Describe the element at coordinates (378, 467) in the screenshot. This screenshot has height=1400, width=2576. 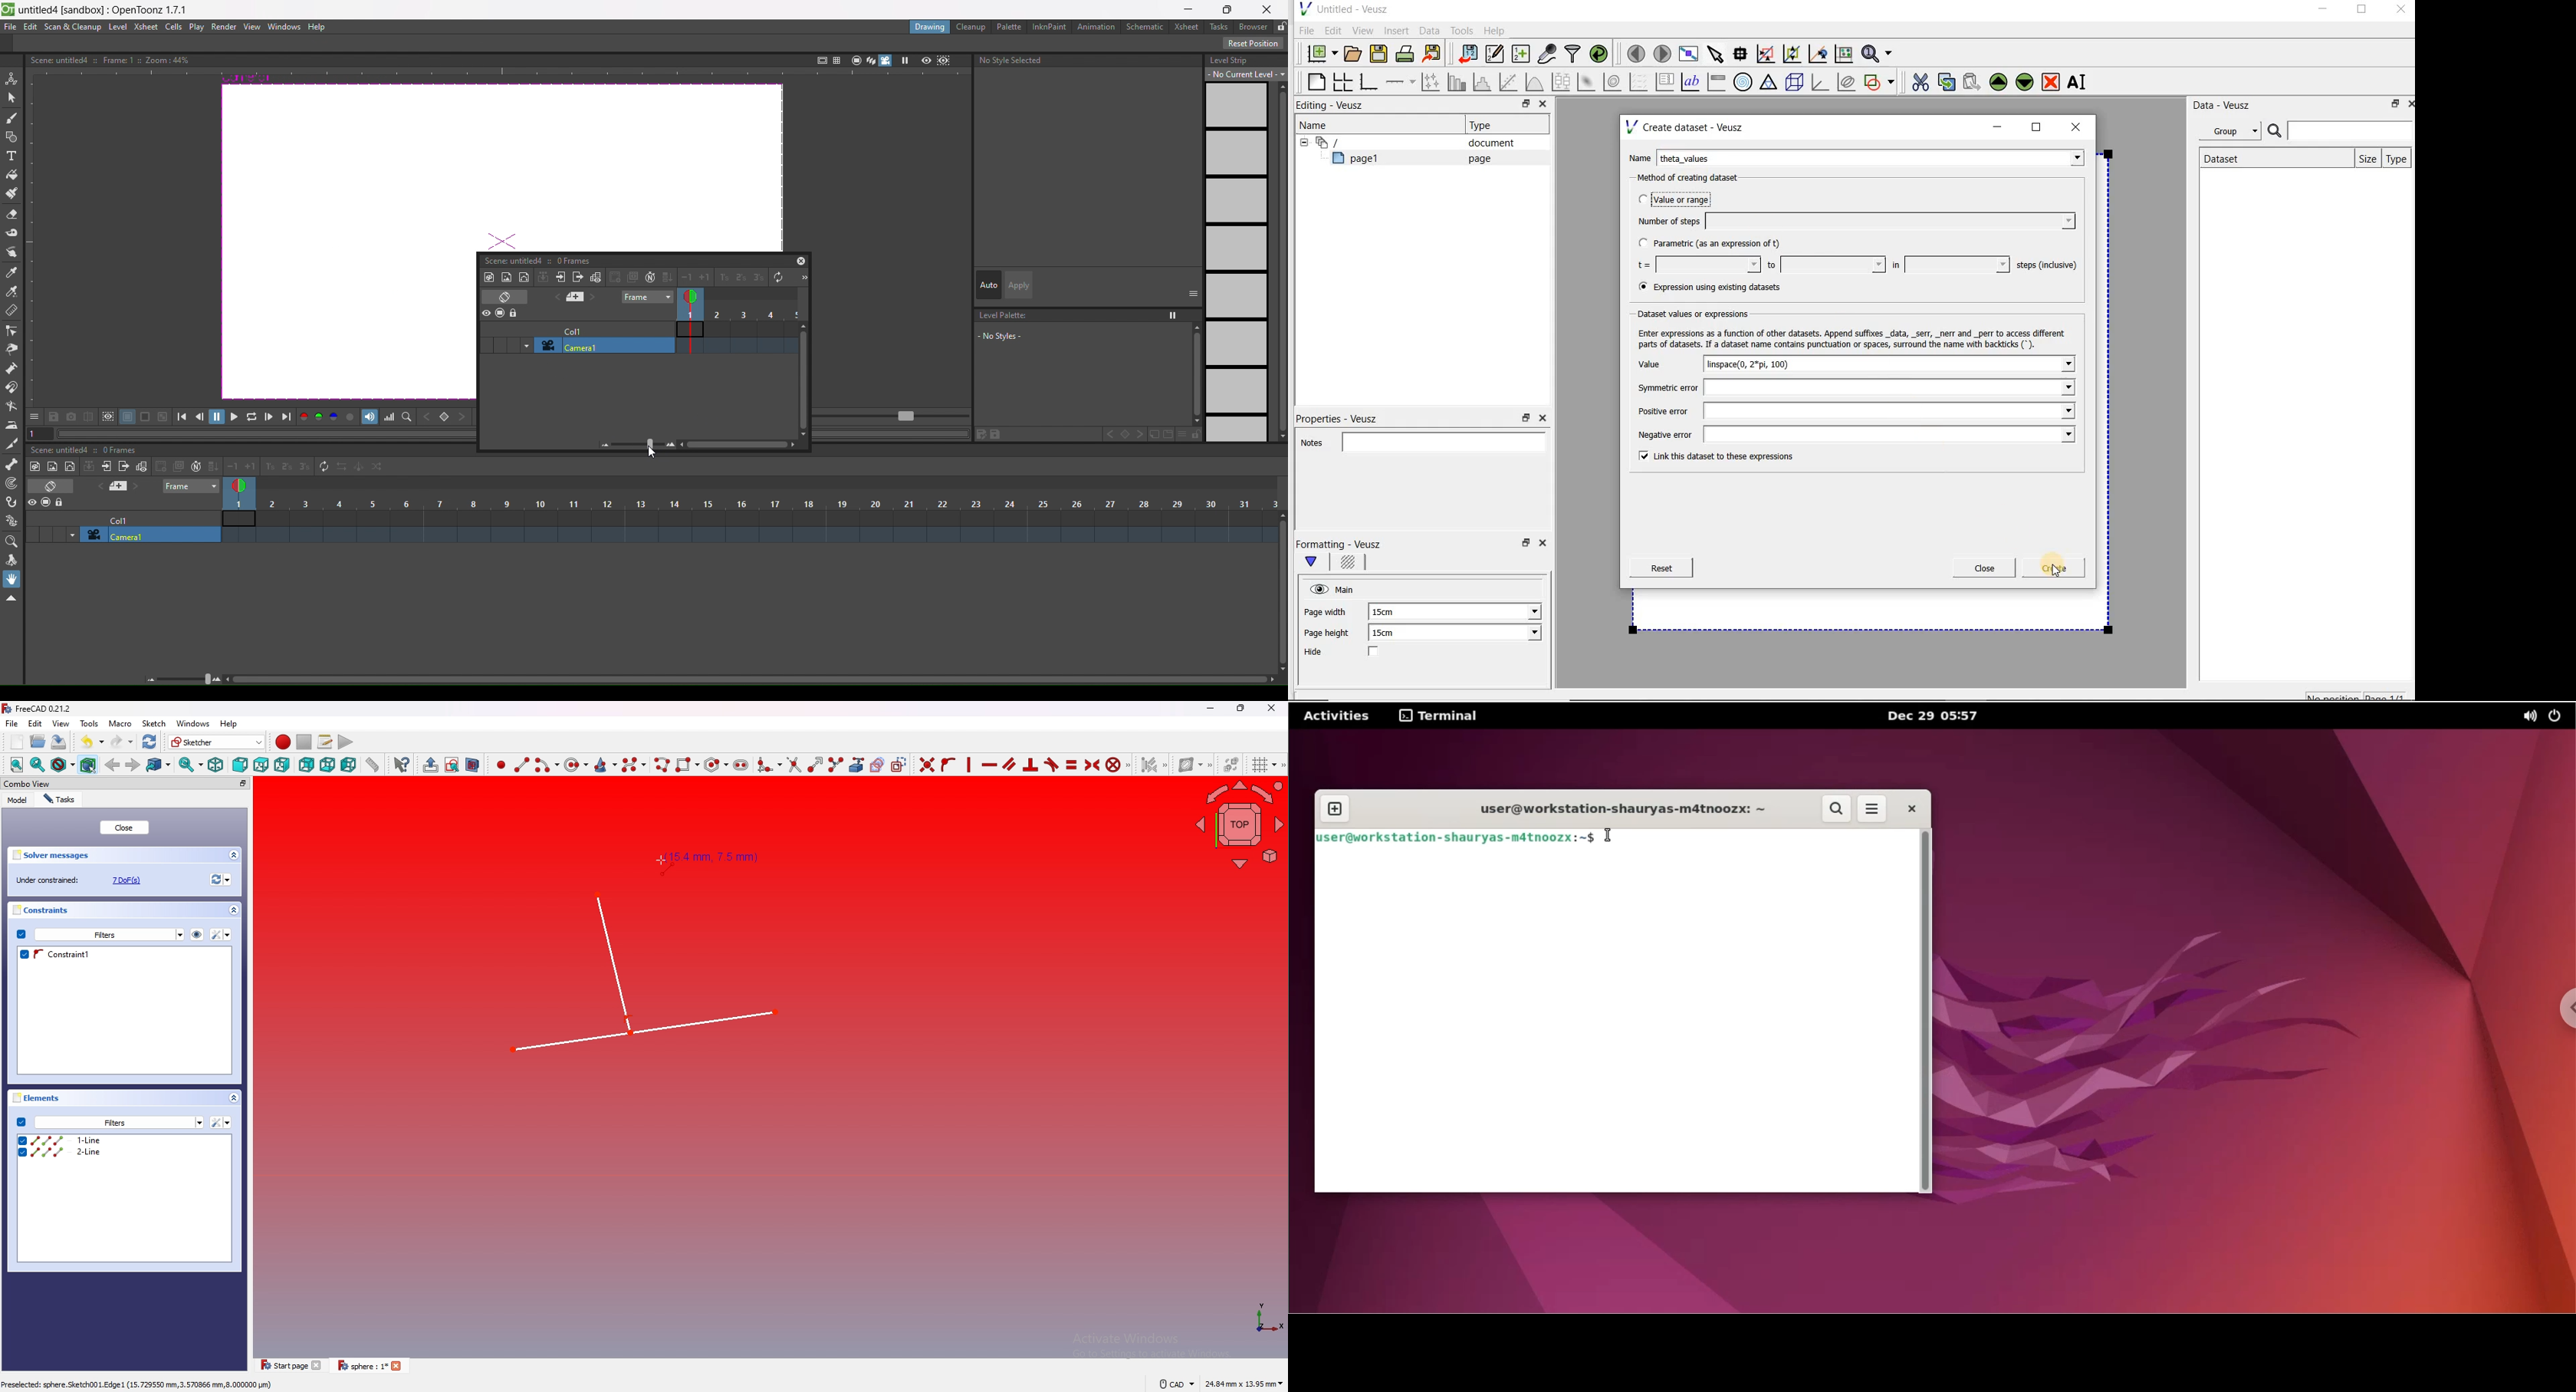
I see `random` at that location.